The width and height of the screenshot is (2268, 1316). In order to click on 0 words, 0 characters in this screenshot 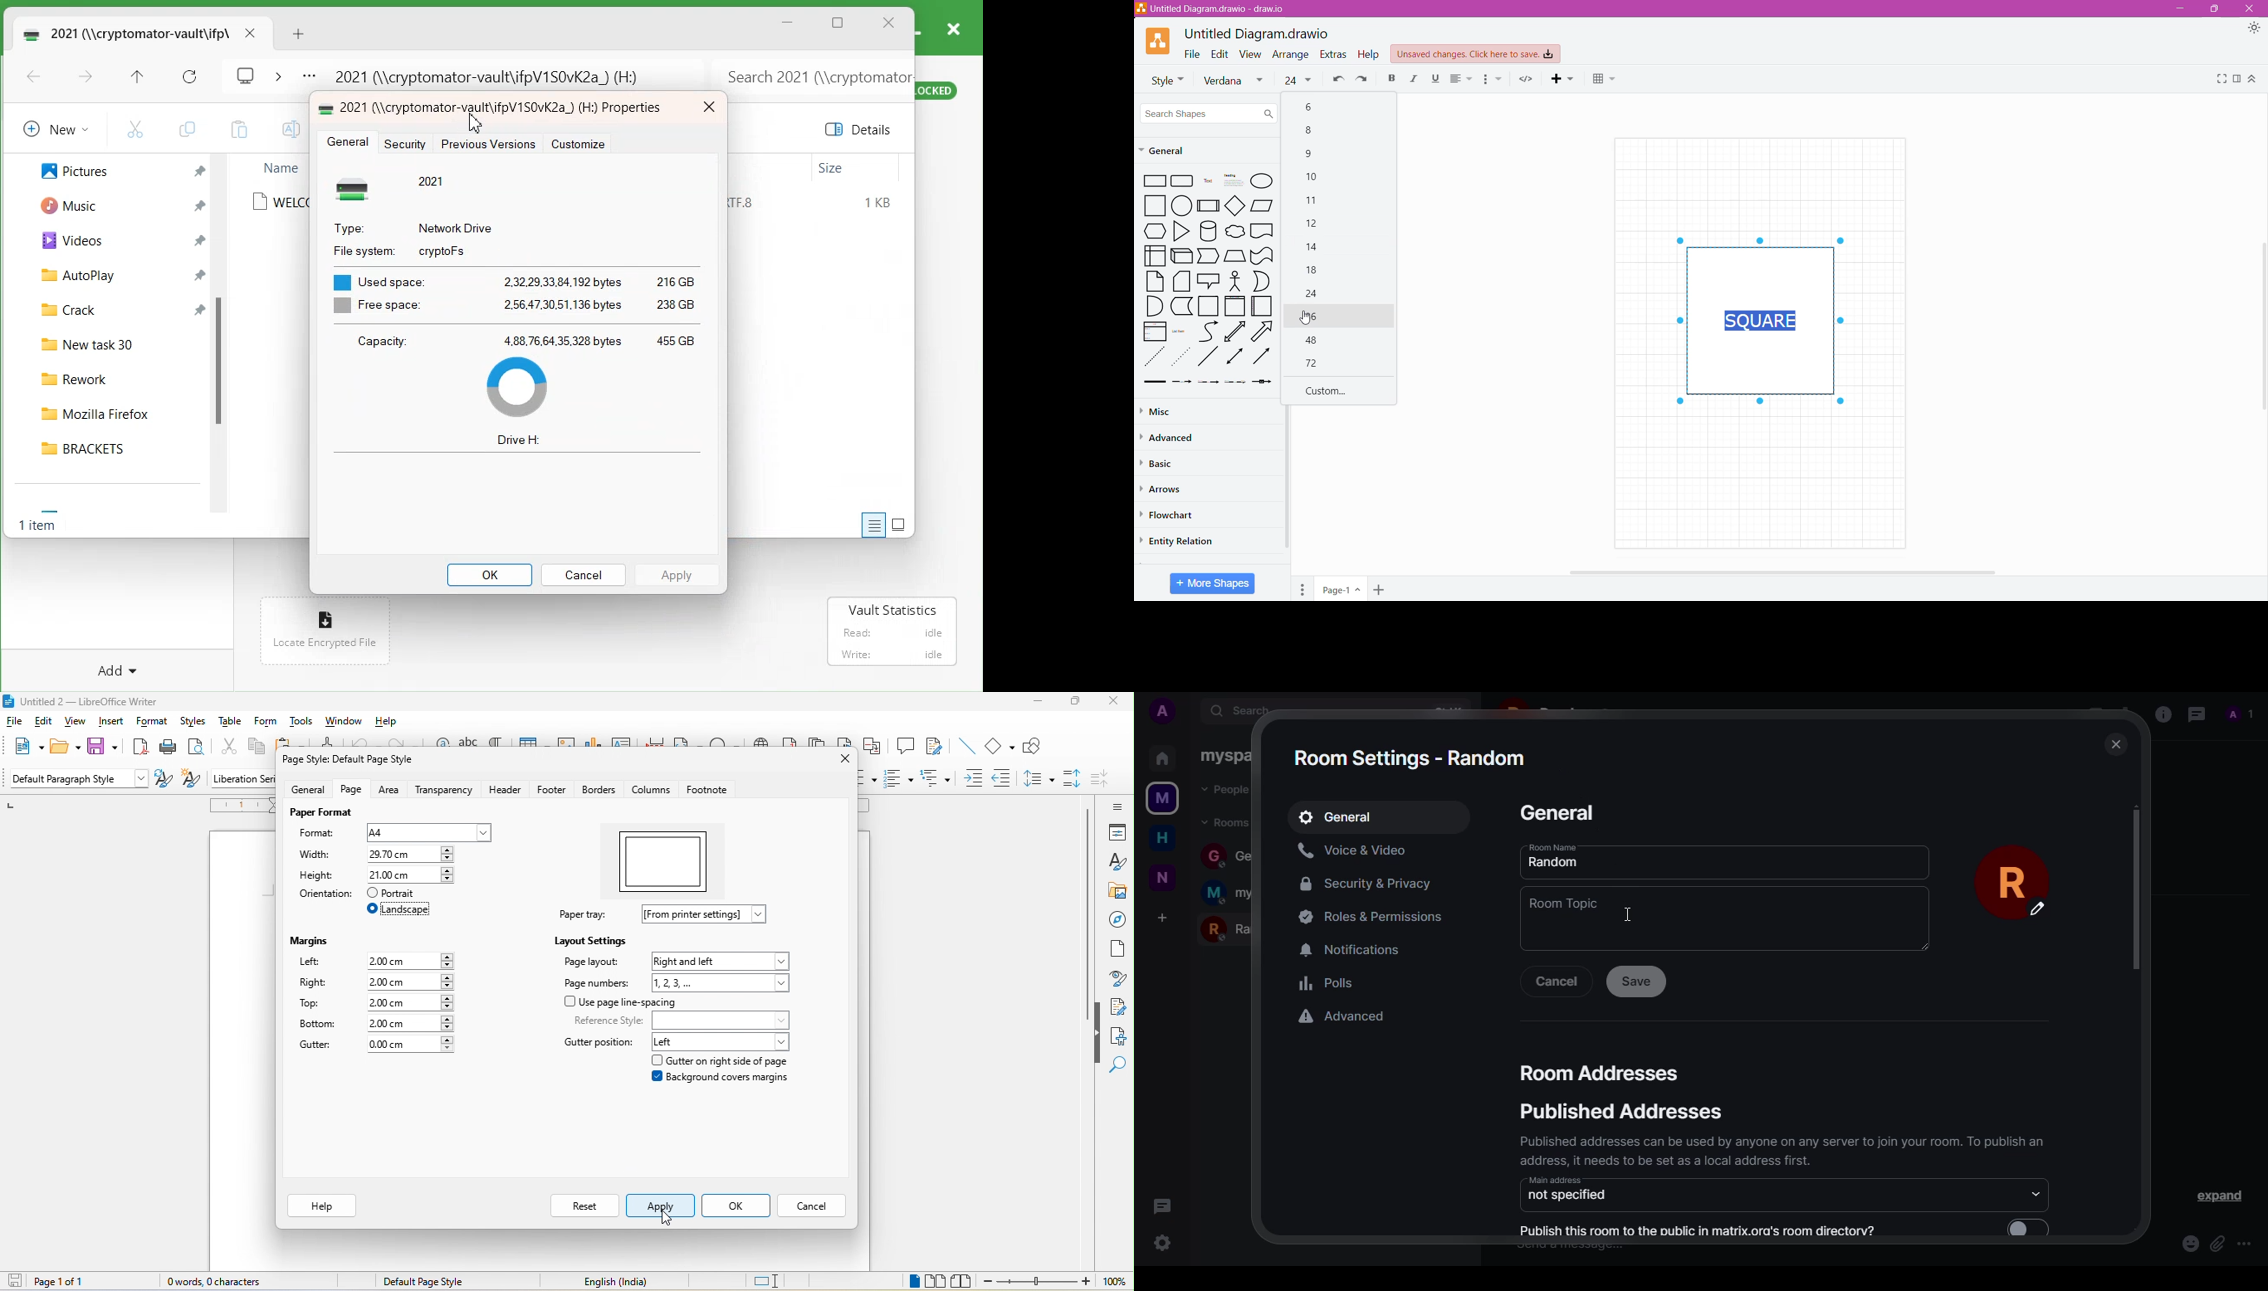, I will do `click(222, 1281)`.